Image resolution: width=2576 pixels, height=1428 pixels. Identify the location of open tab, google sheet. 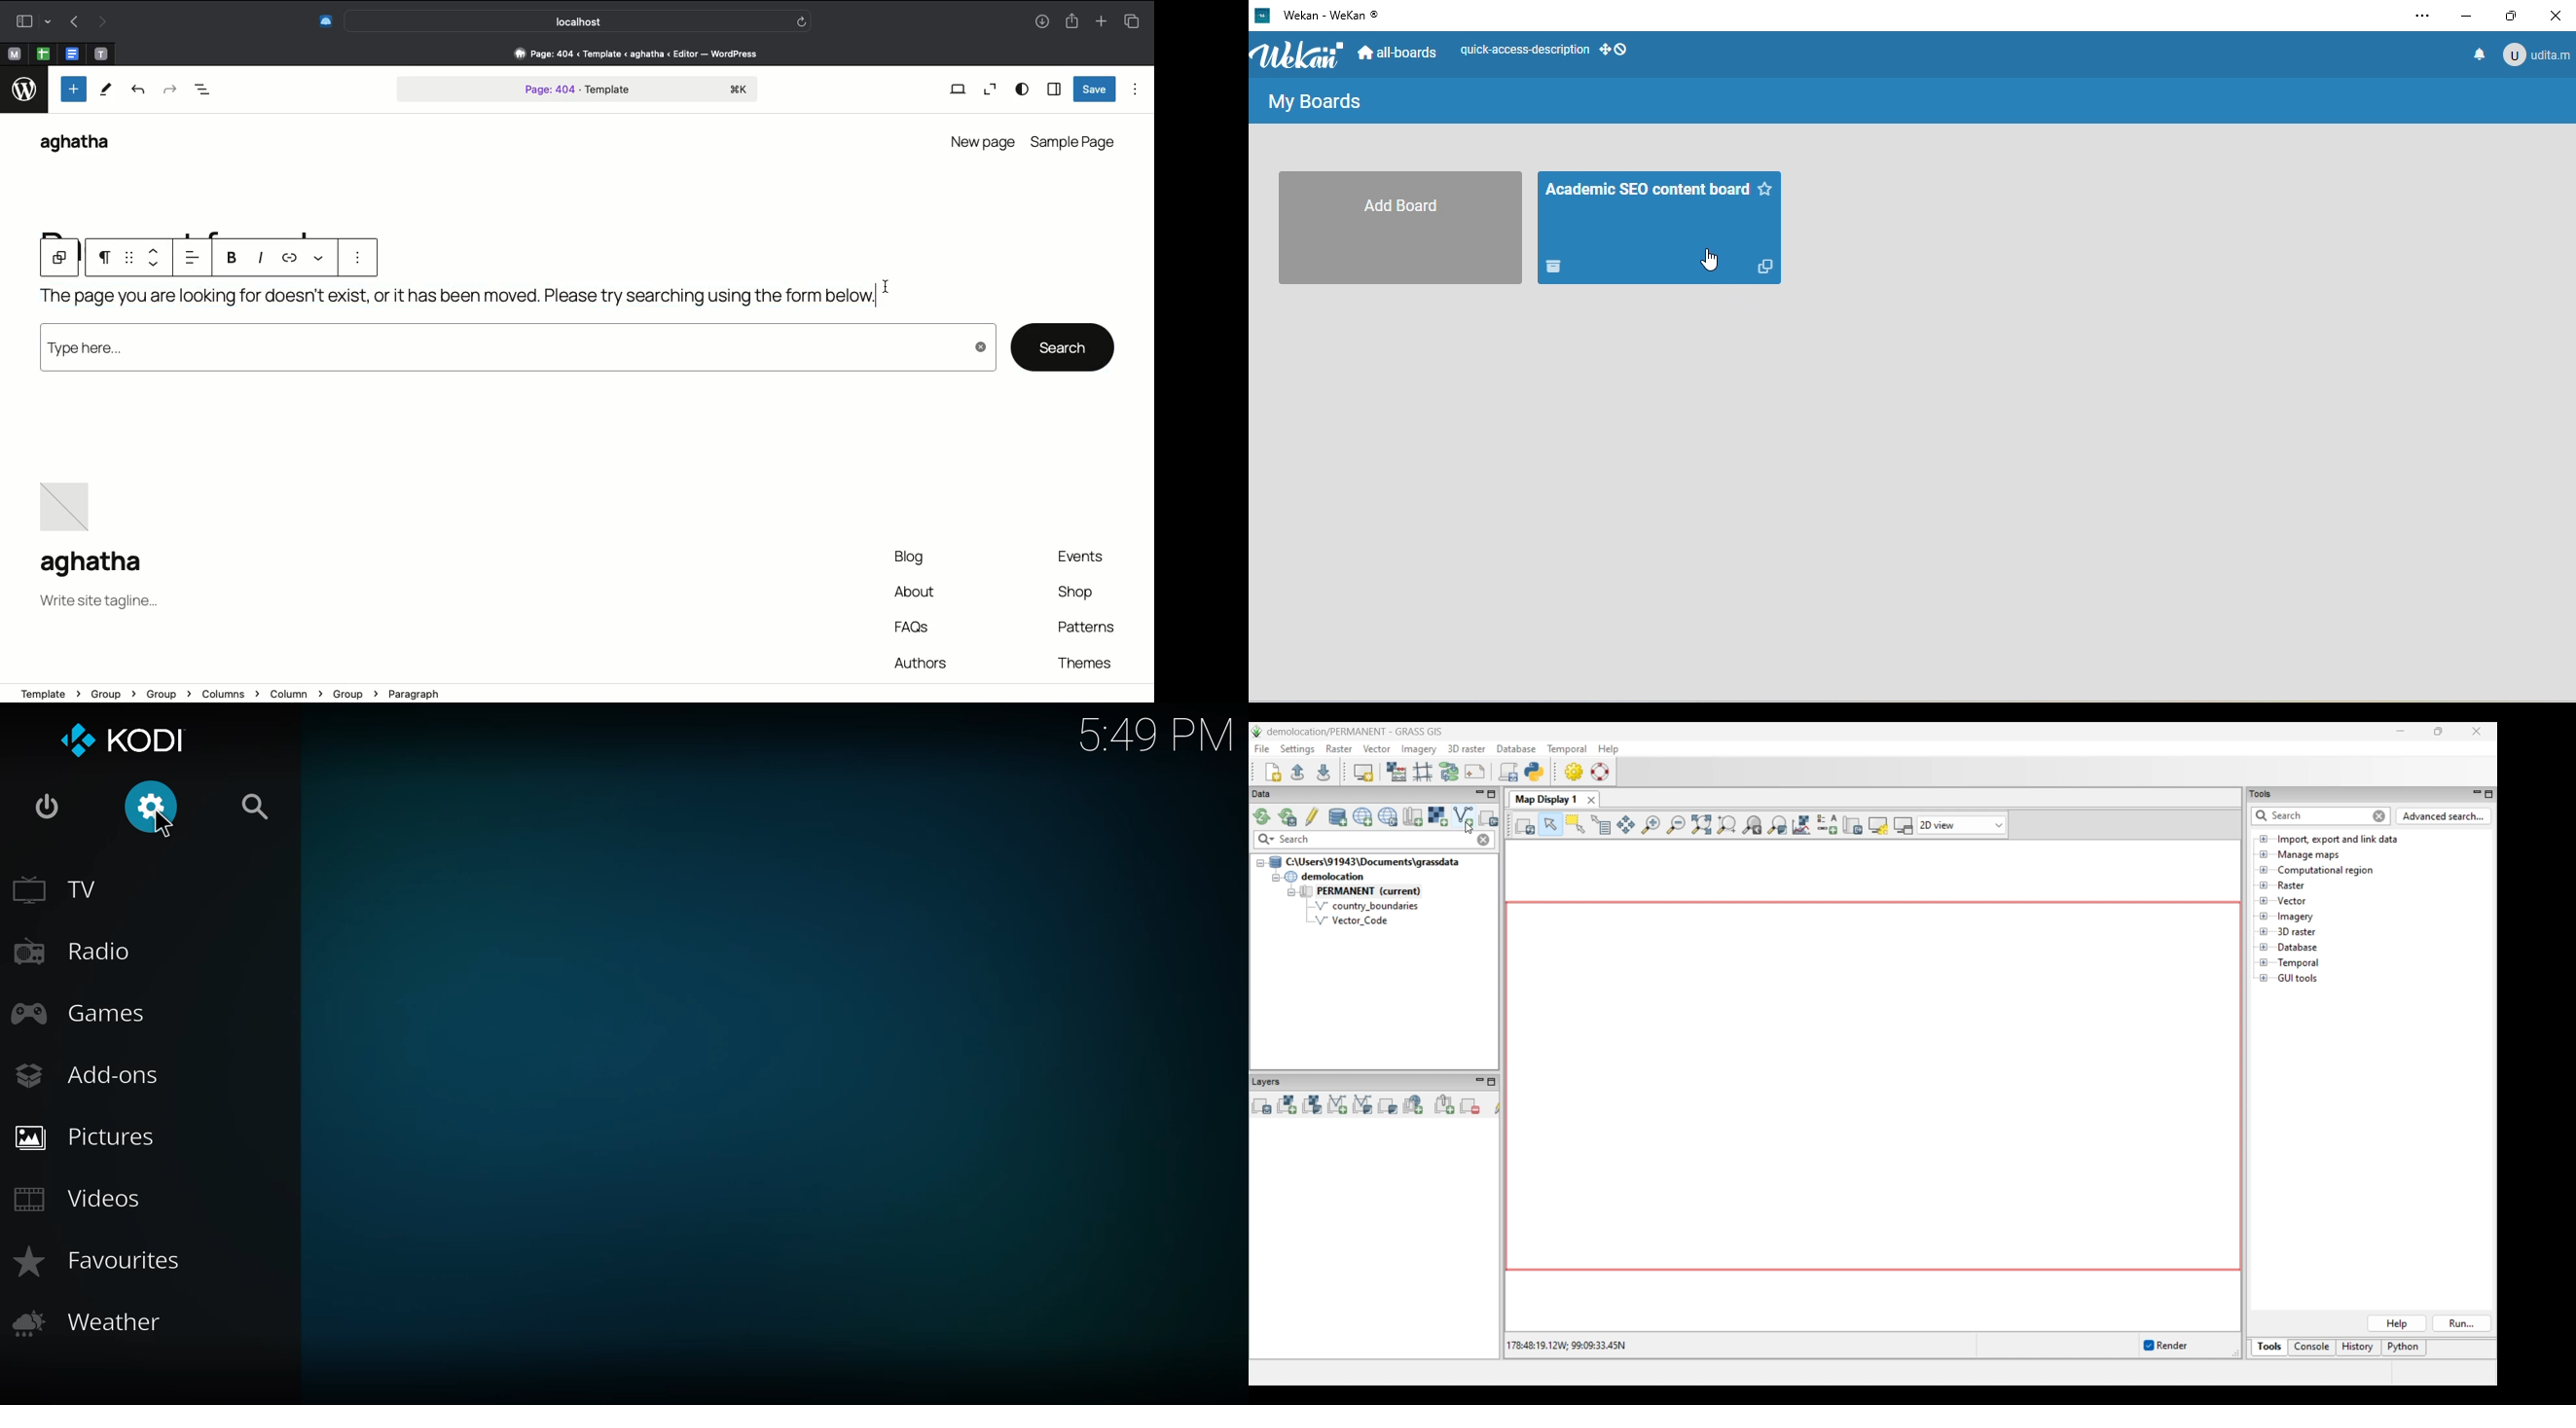
(42, 54).